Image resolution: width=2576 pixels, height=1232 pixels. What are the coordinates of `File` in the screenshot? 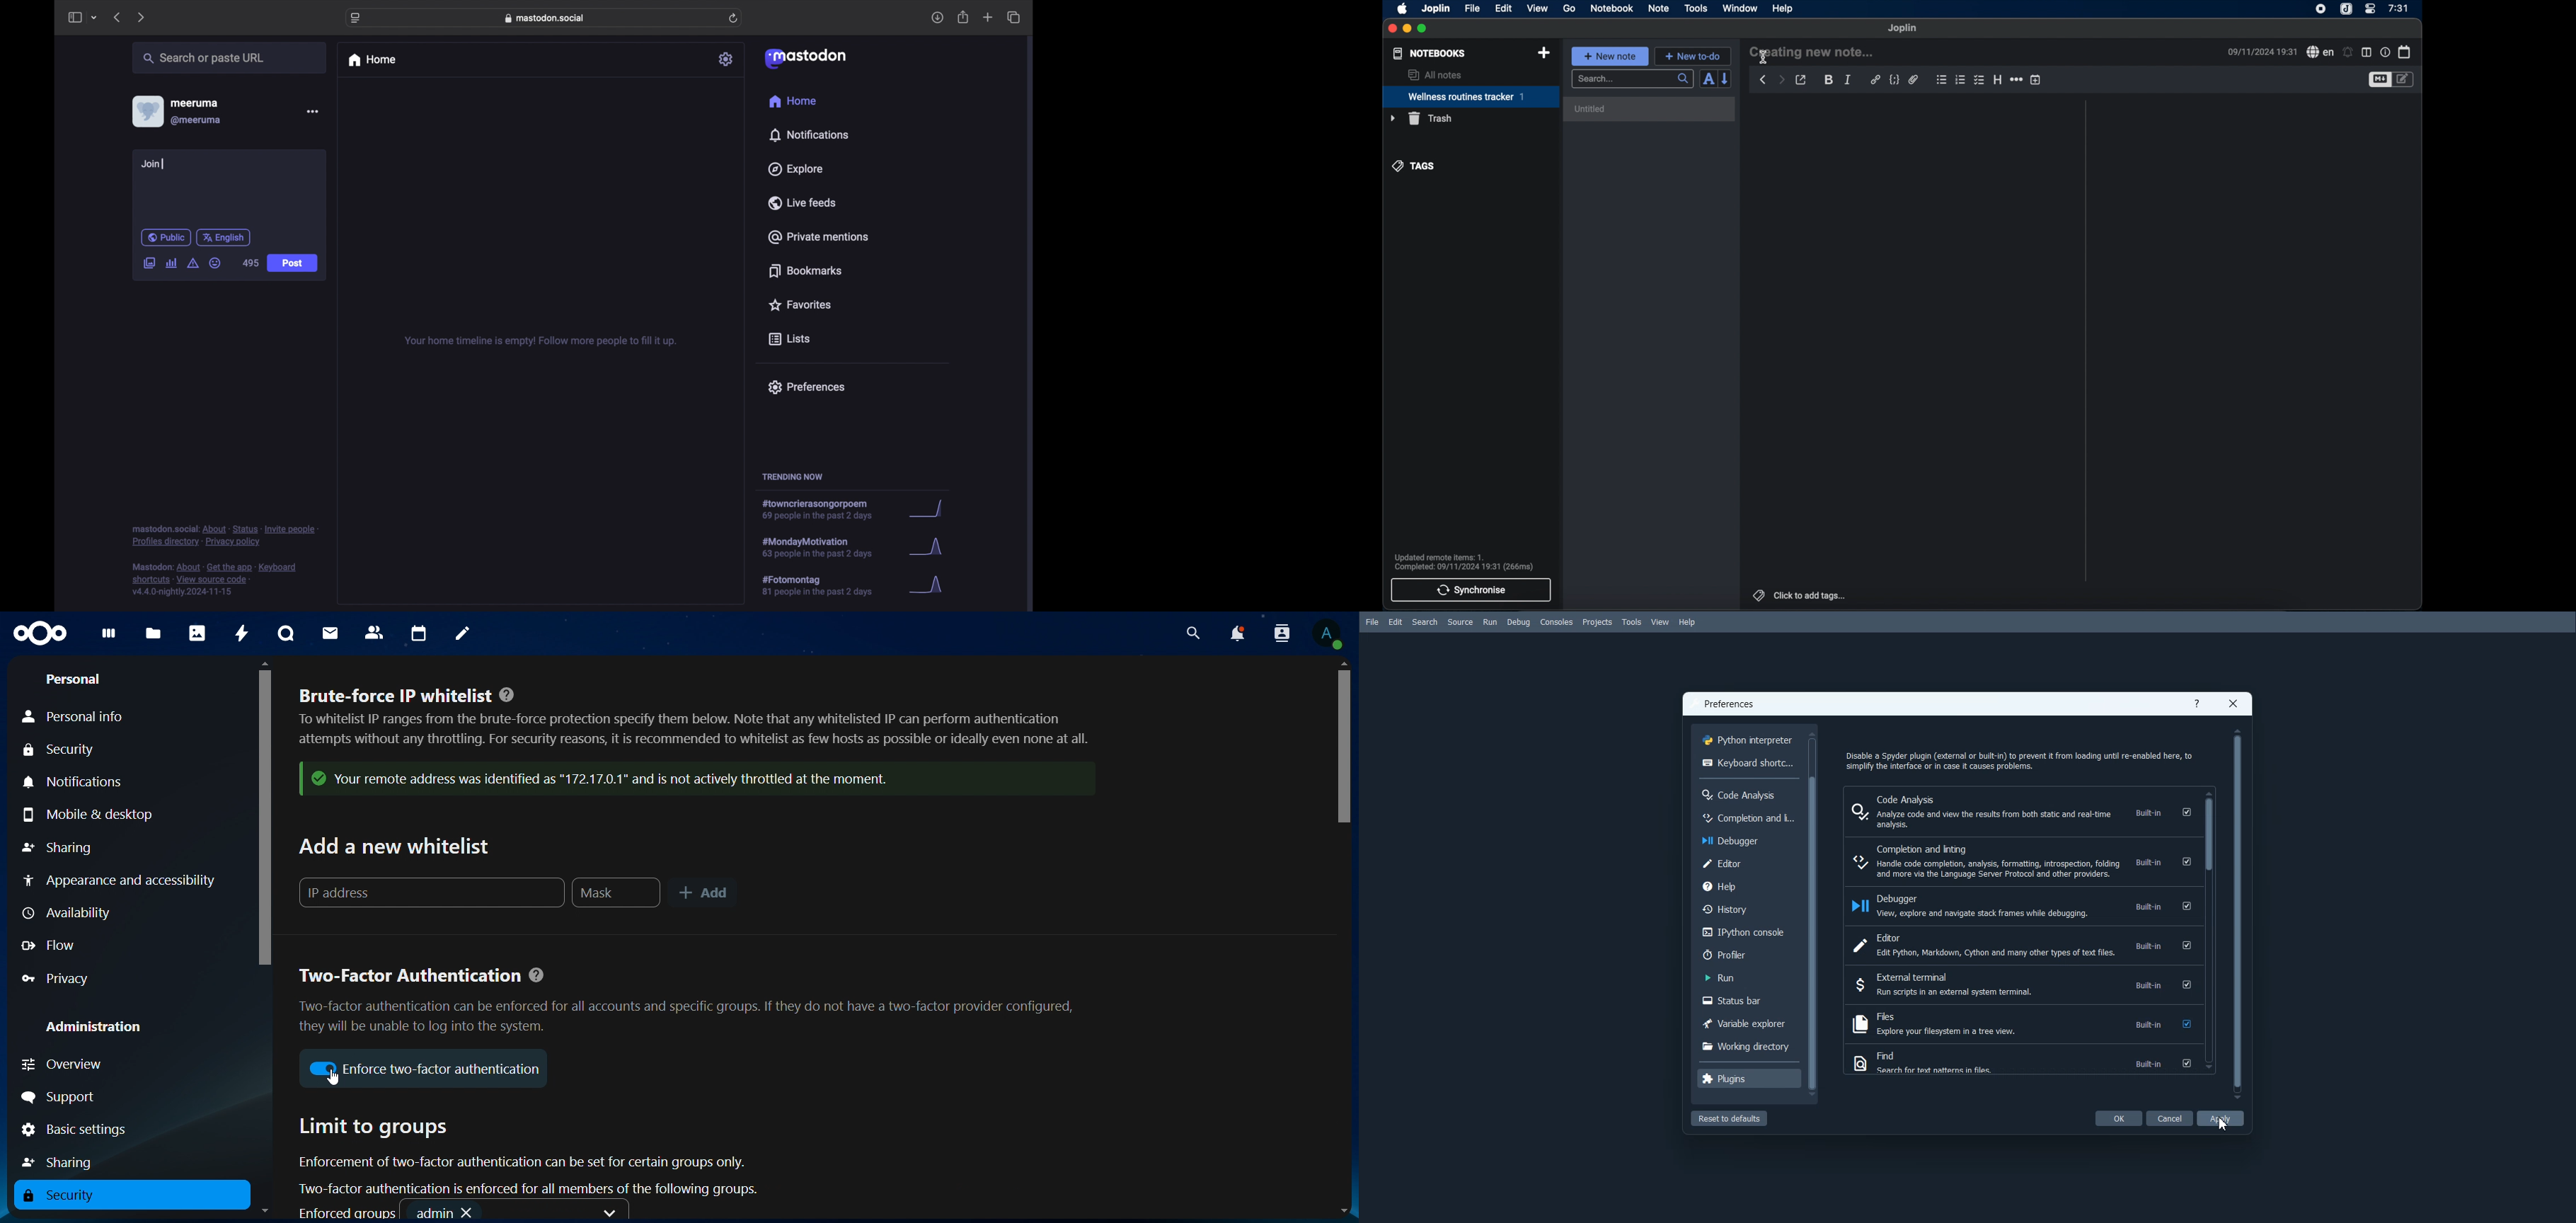 It's located at (1372, 622).